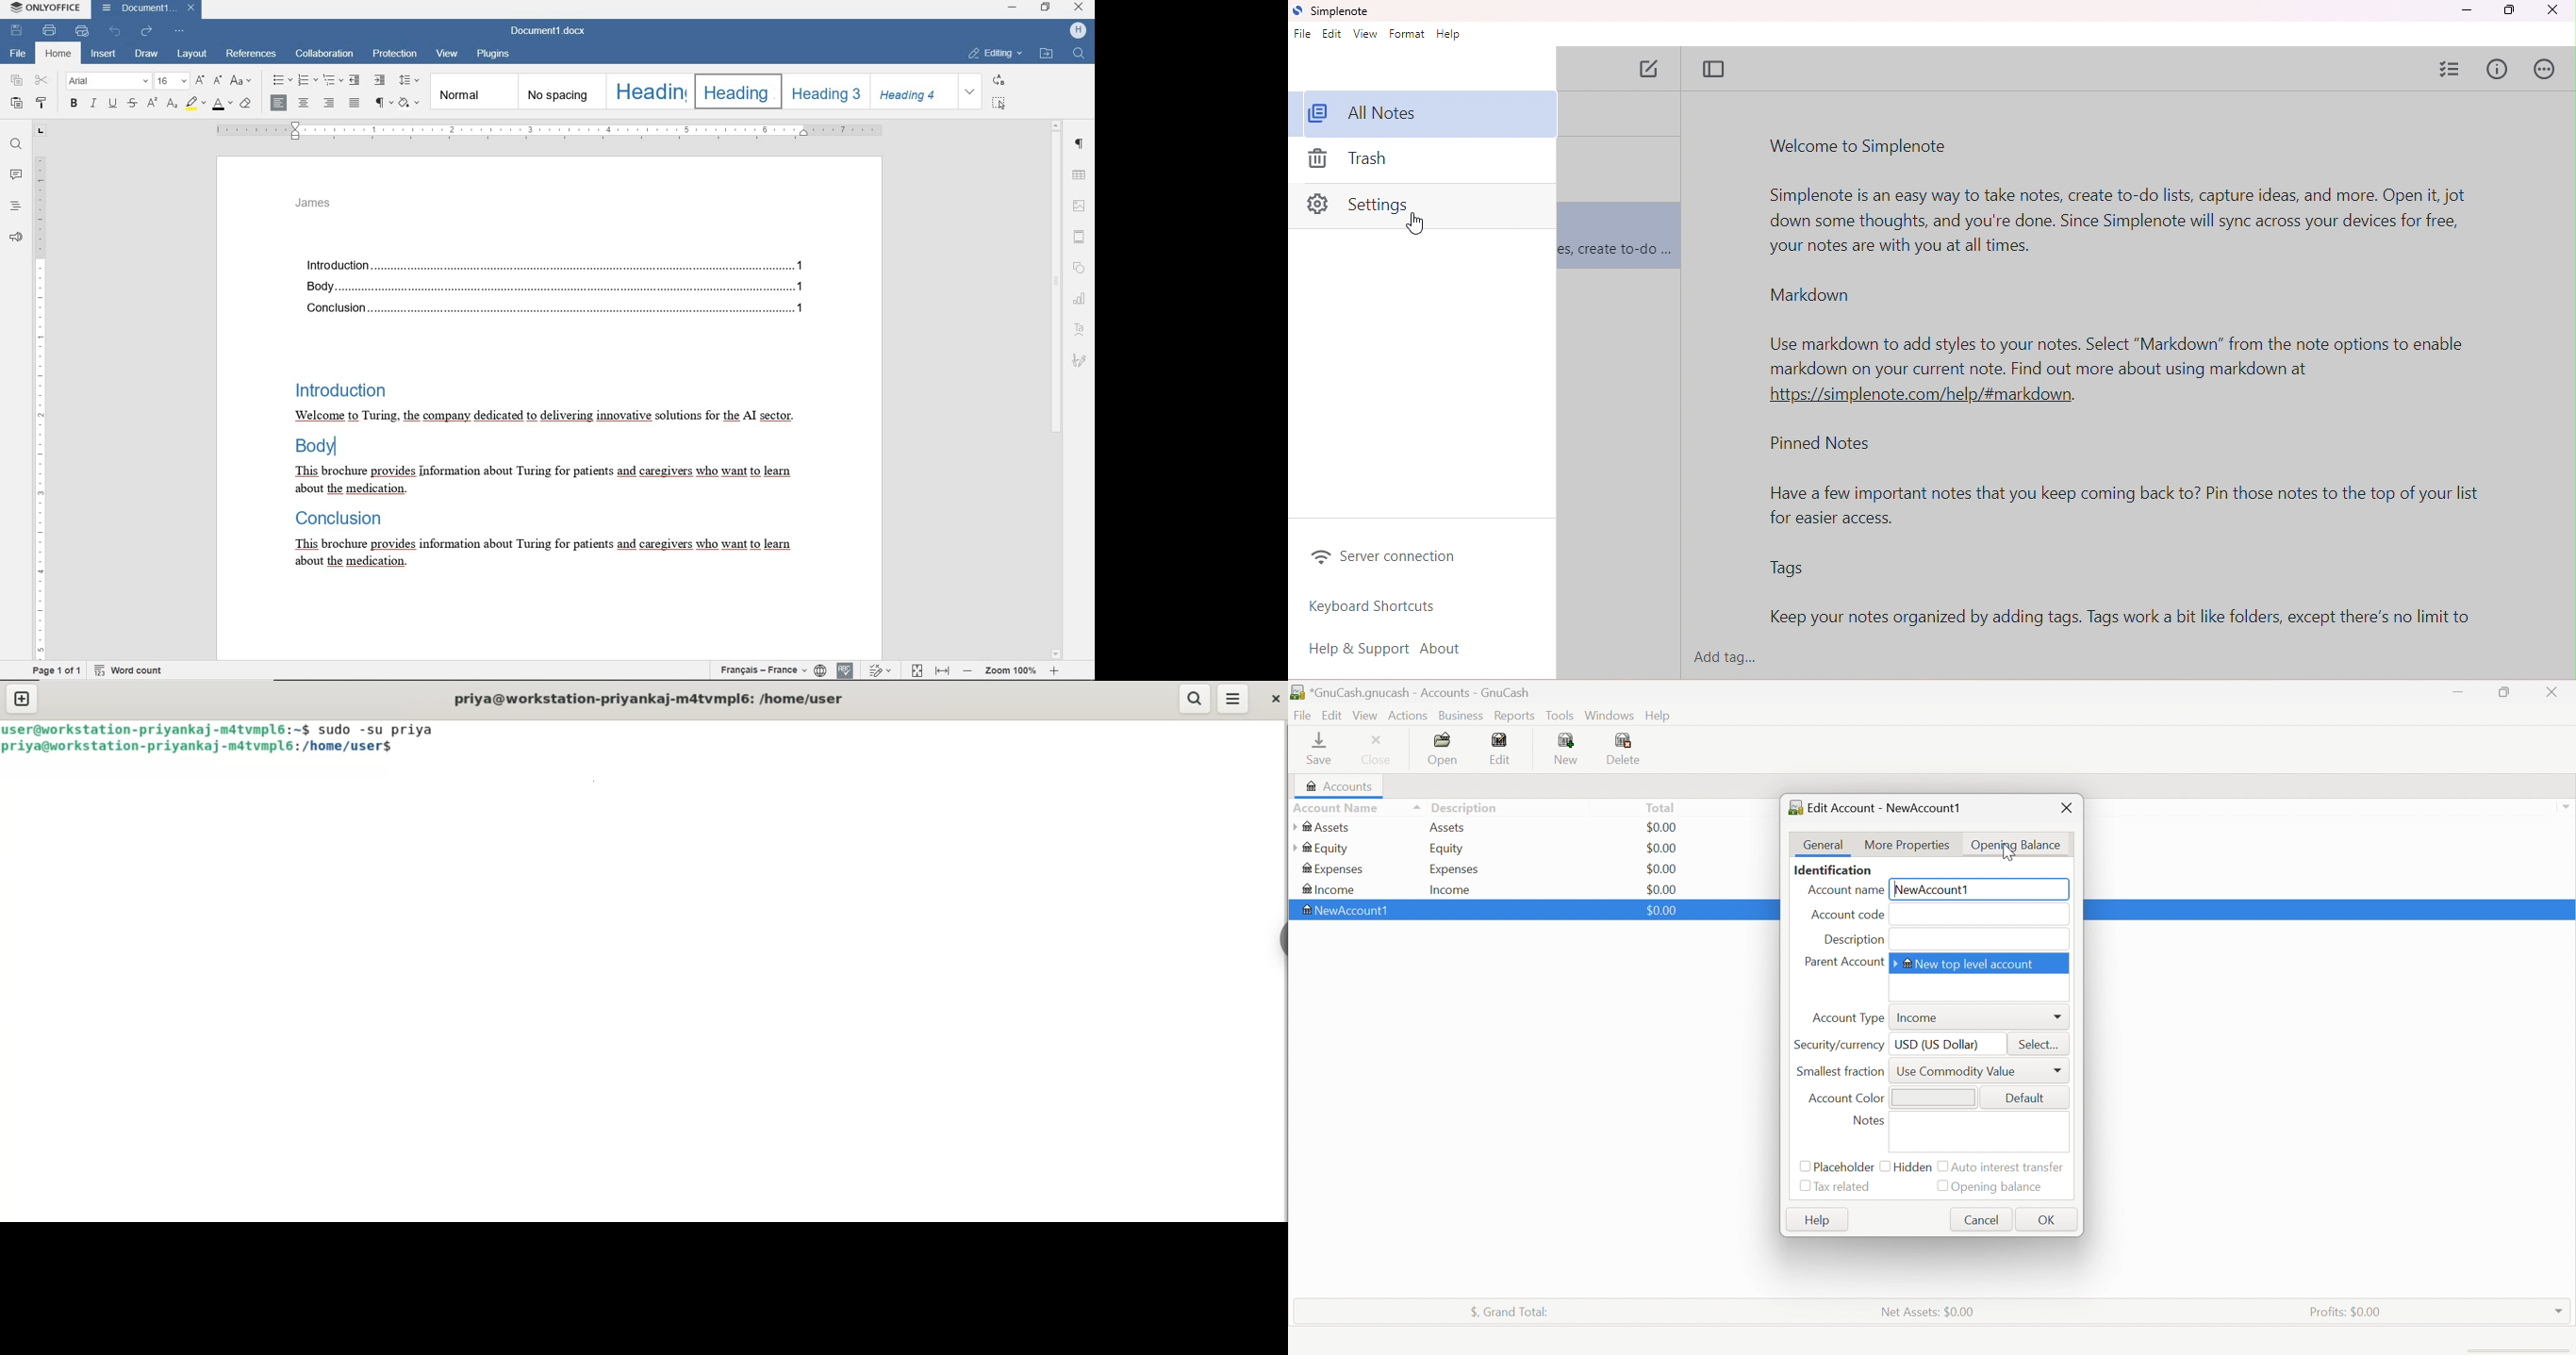  I want to click on server connection, so click(1392, 557).